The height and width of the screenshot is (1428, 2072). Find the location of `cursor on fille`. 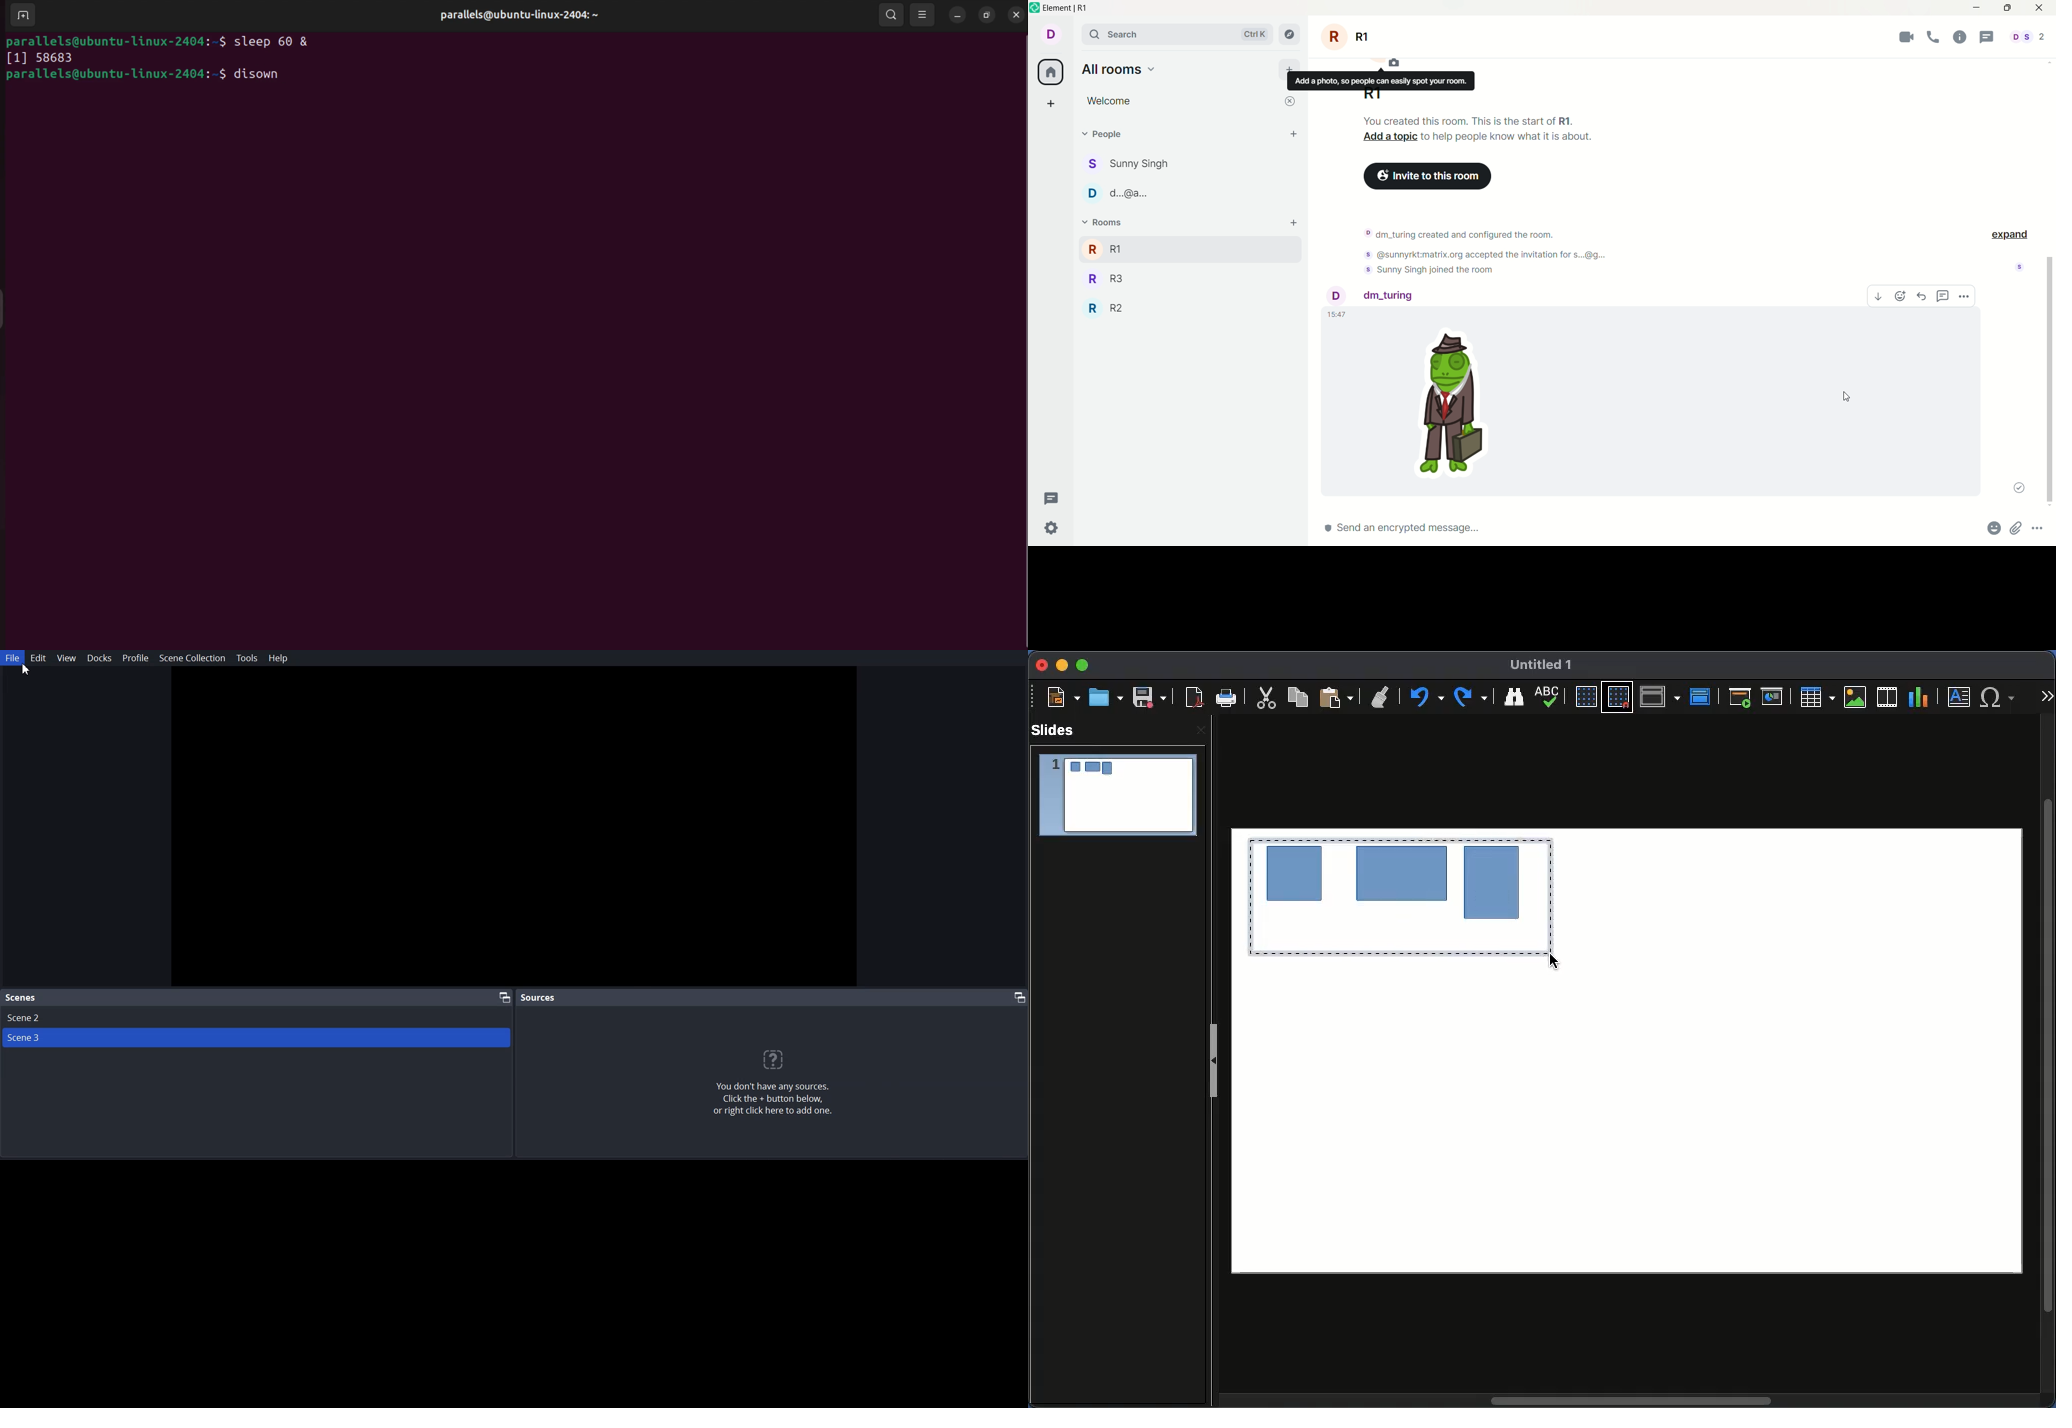

cursor on fille is located at coordinates (31, 671).